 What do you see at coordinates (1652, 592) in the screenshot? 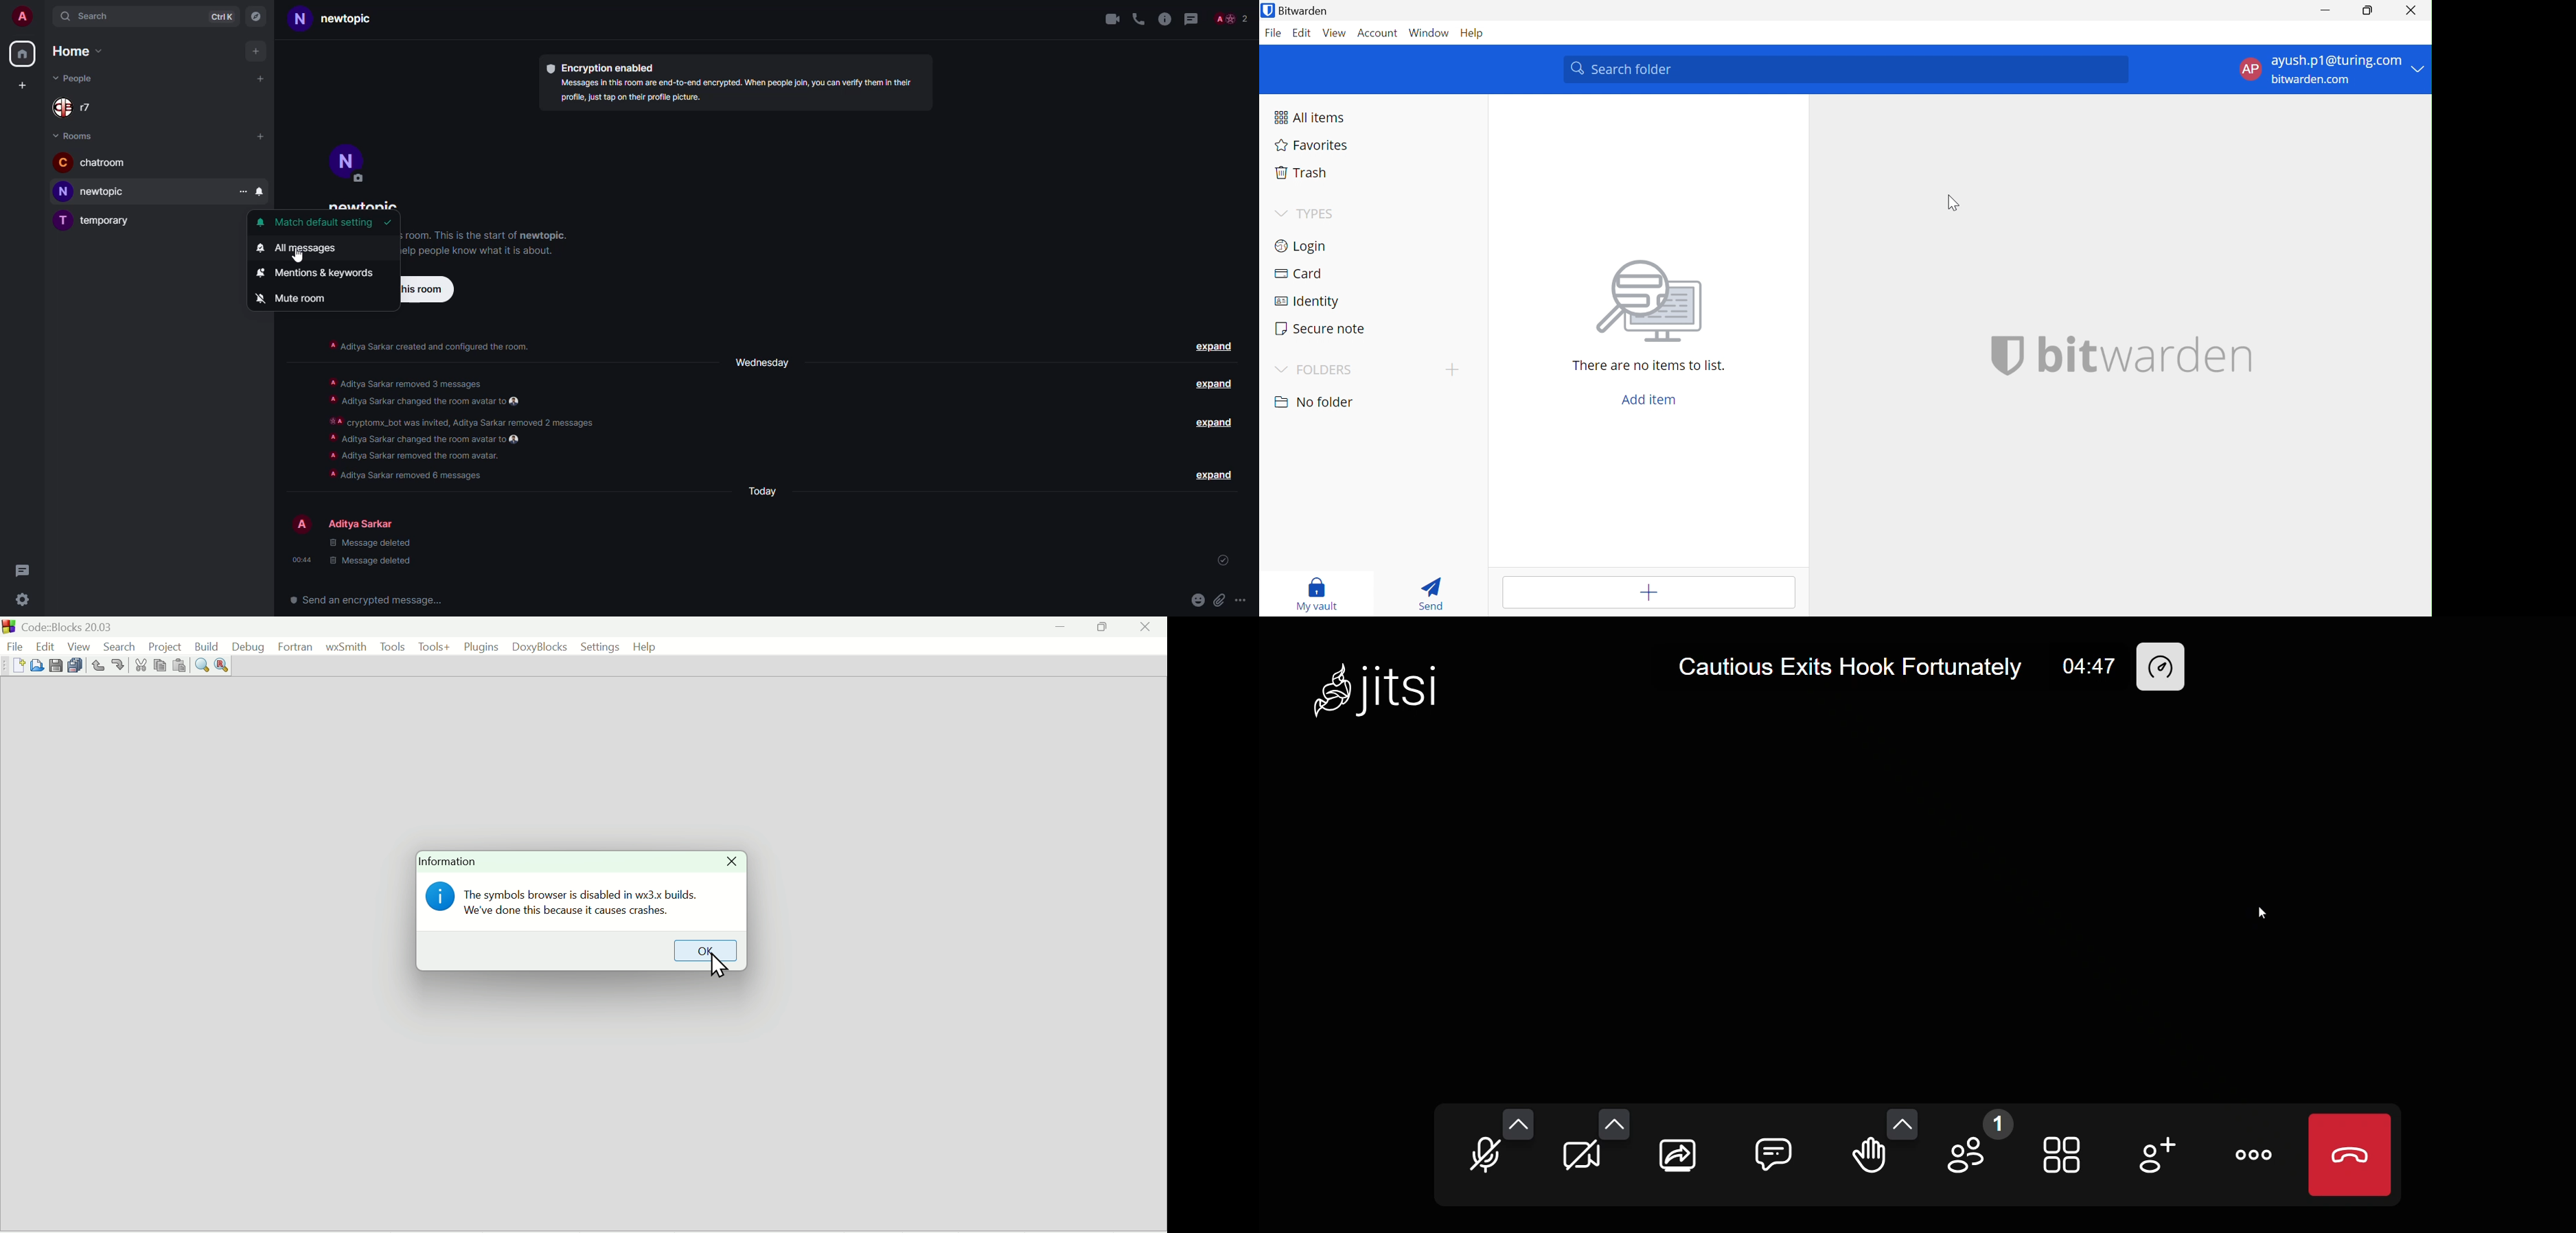
I see `Add item` at bounding box center [1652, 592].